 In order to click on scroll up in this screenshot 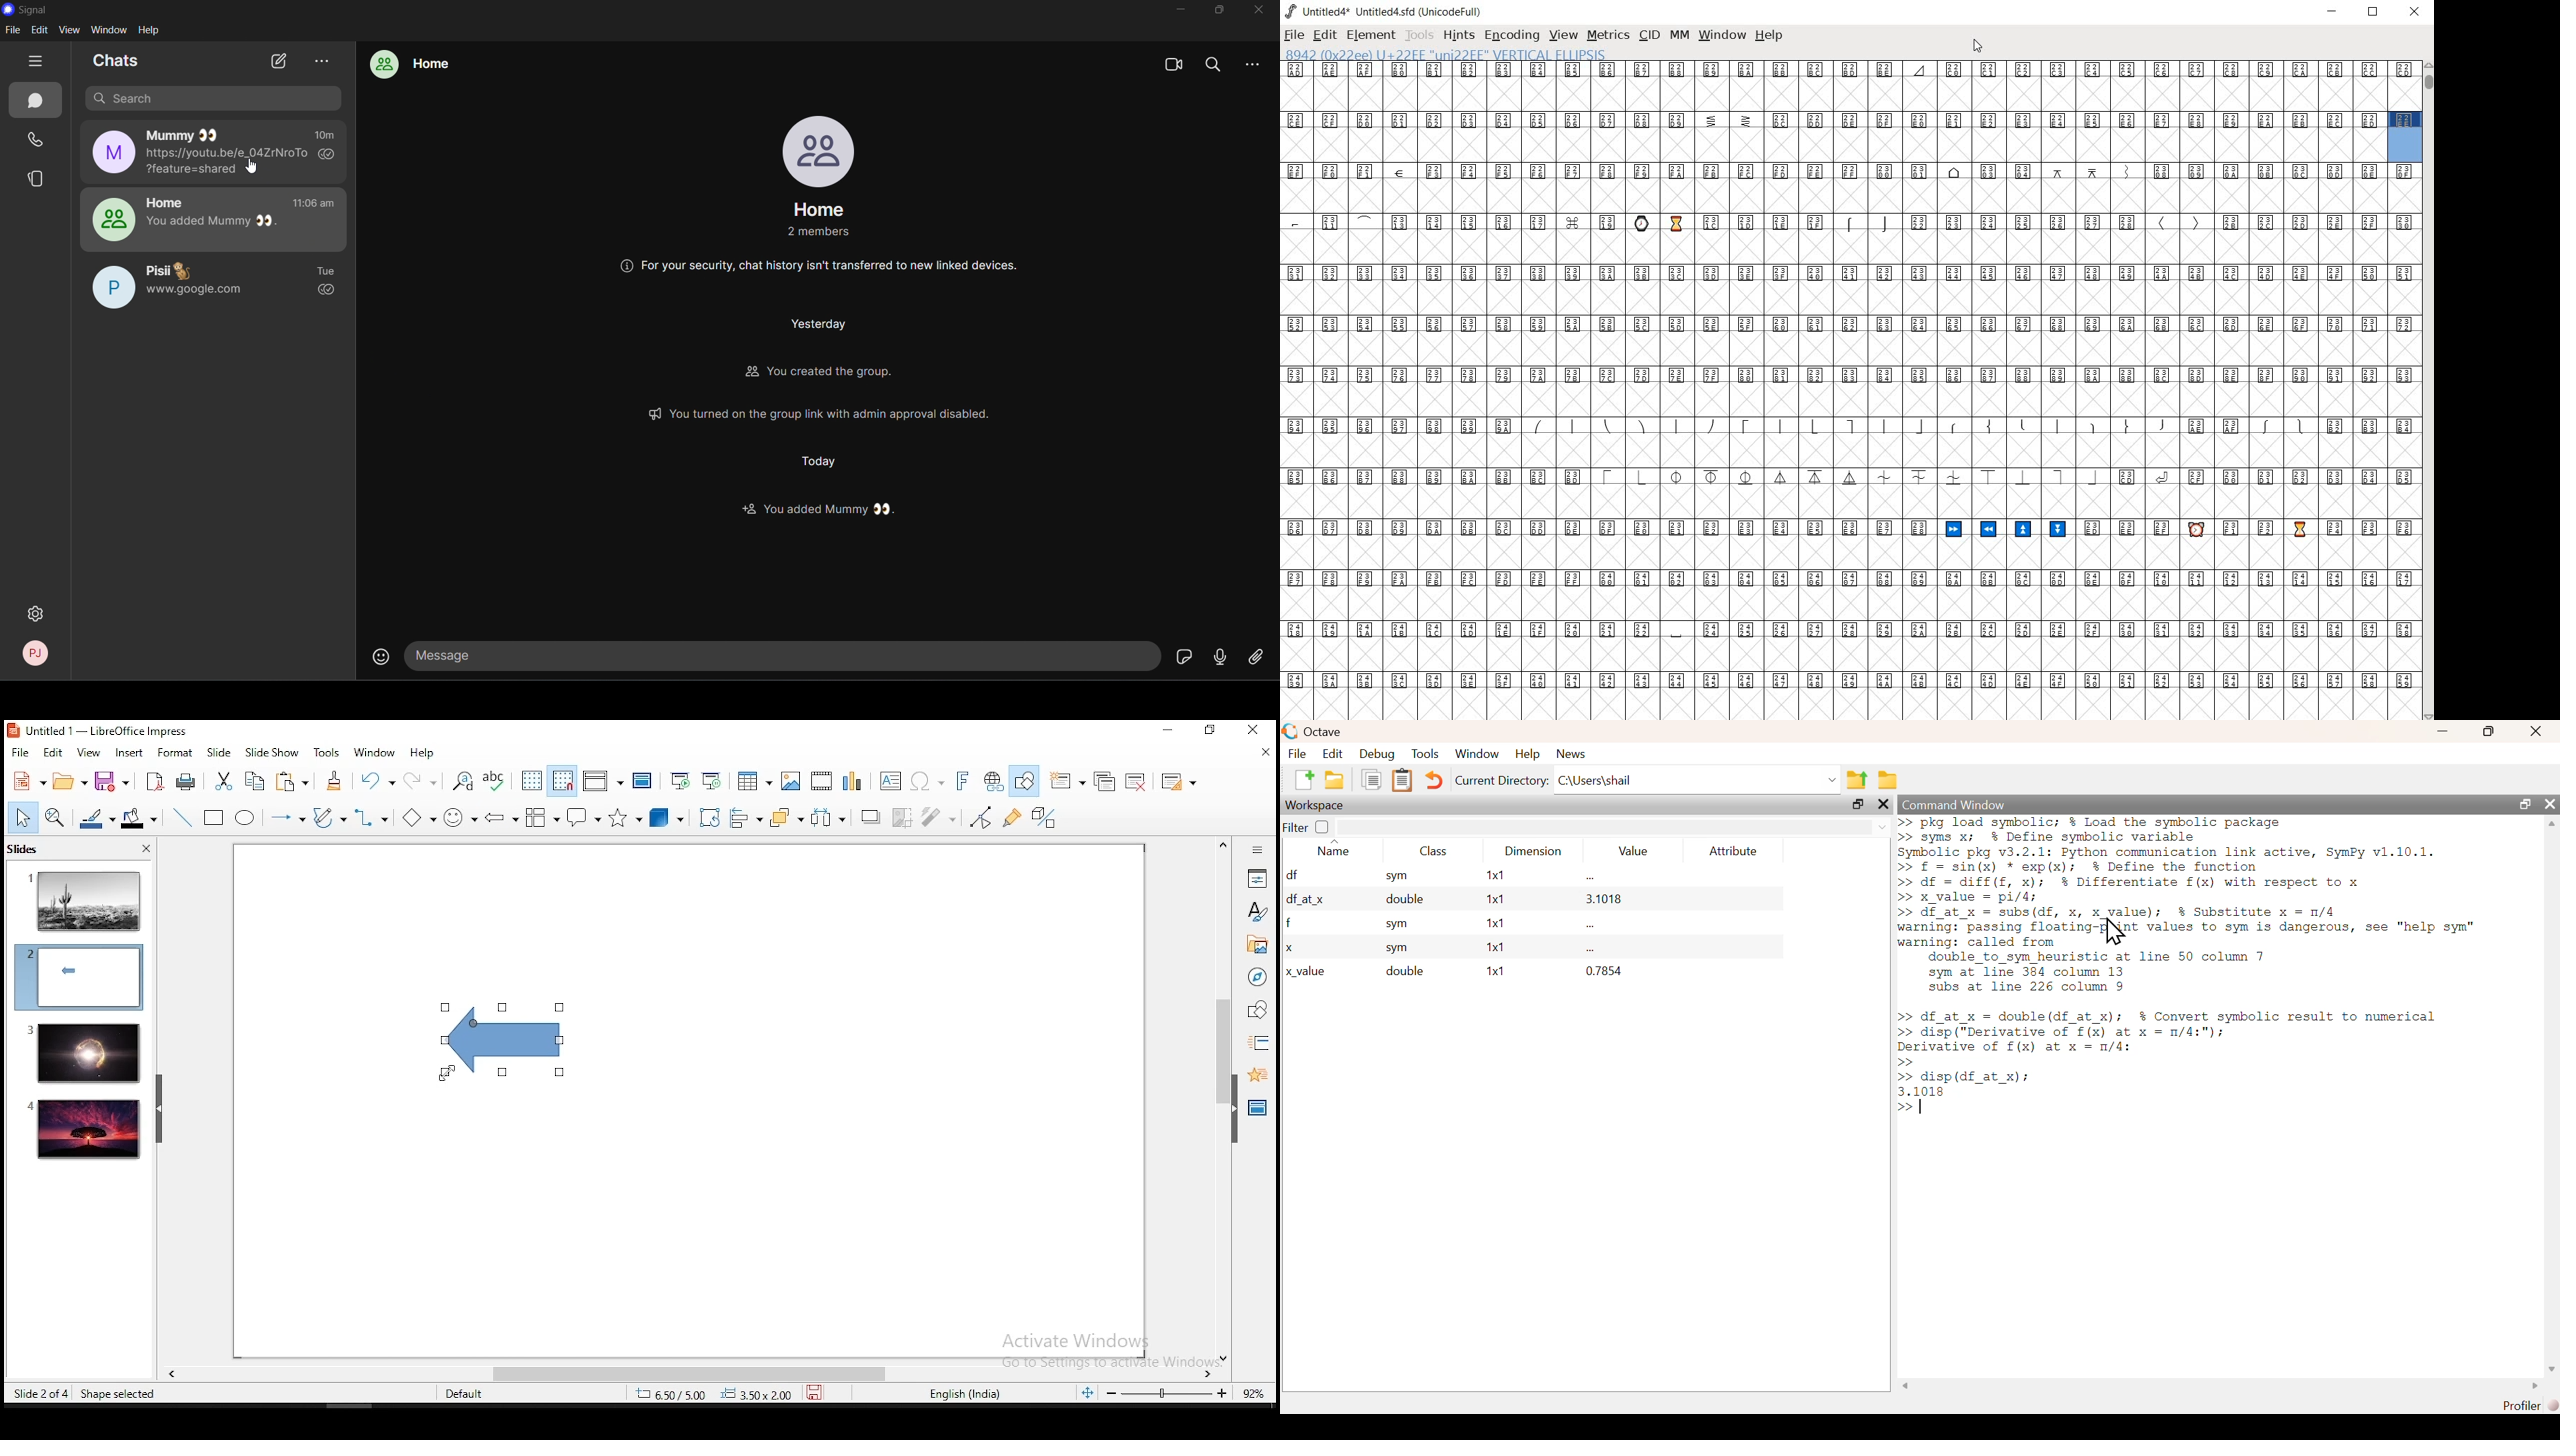, I will do `click(2551, 823)`.